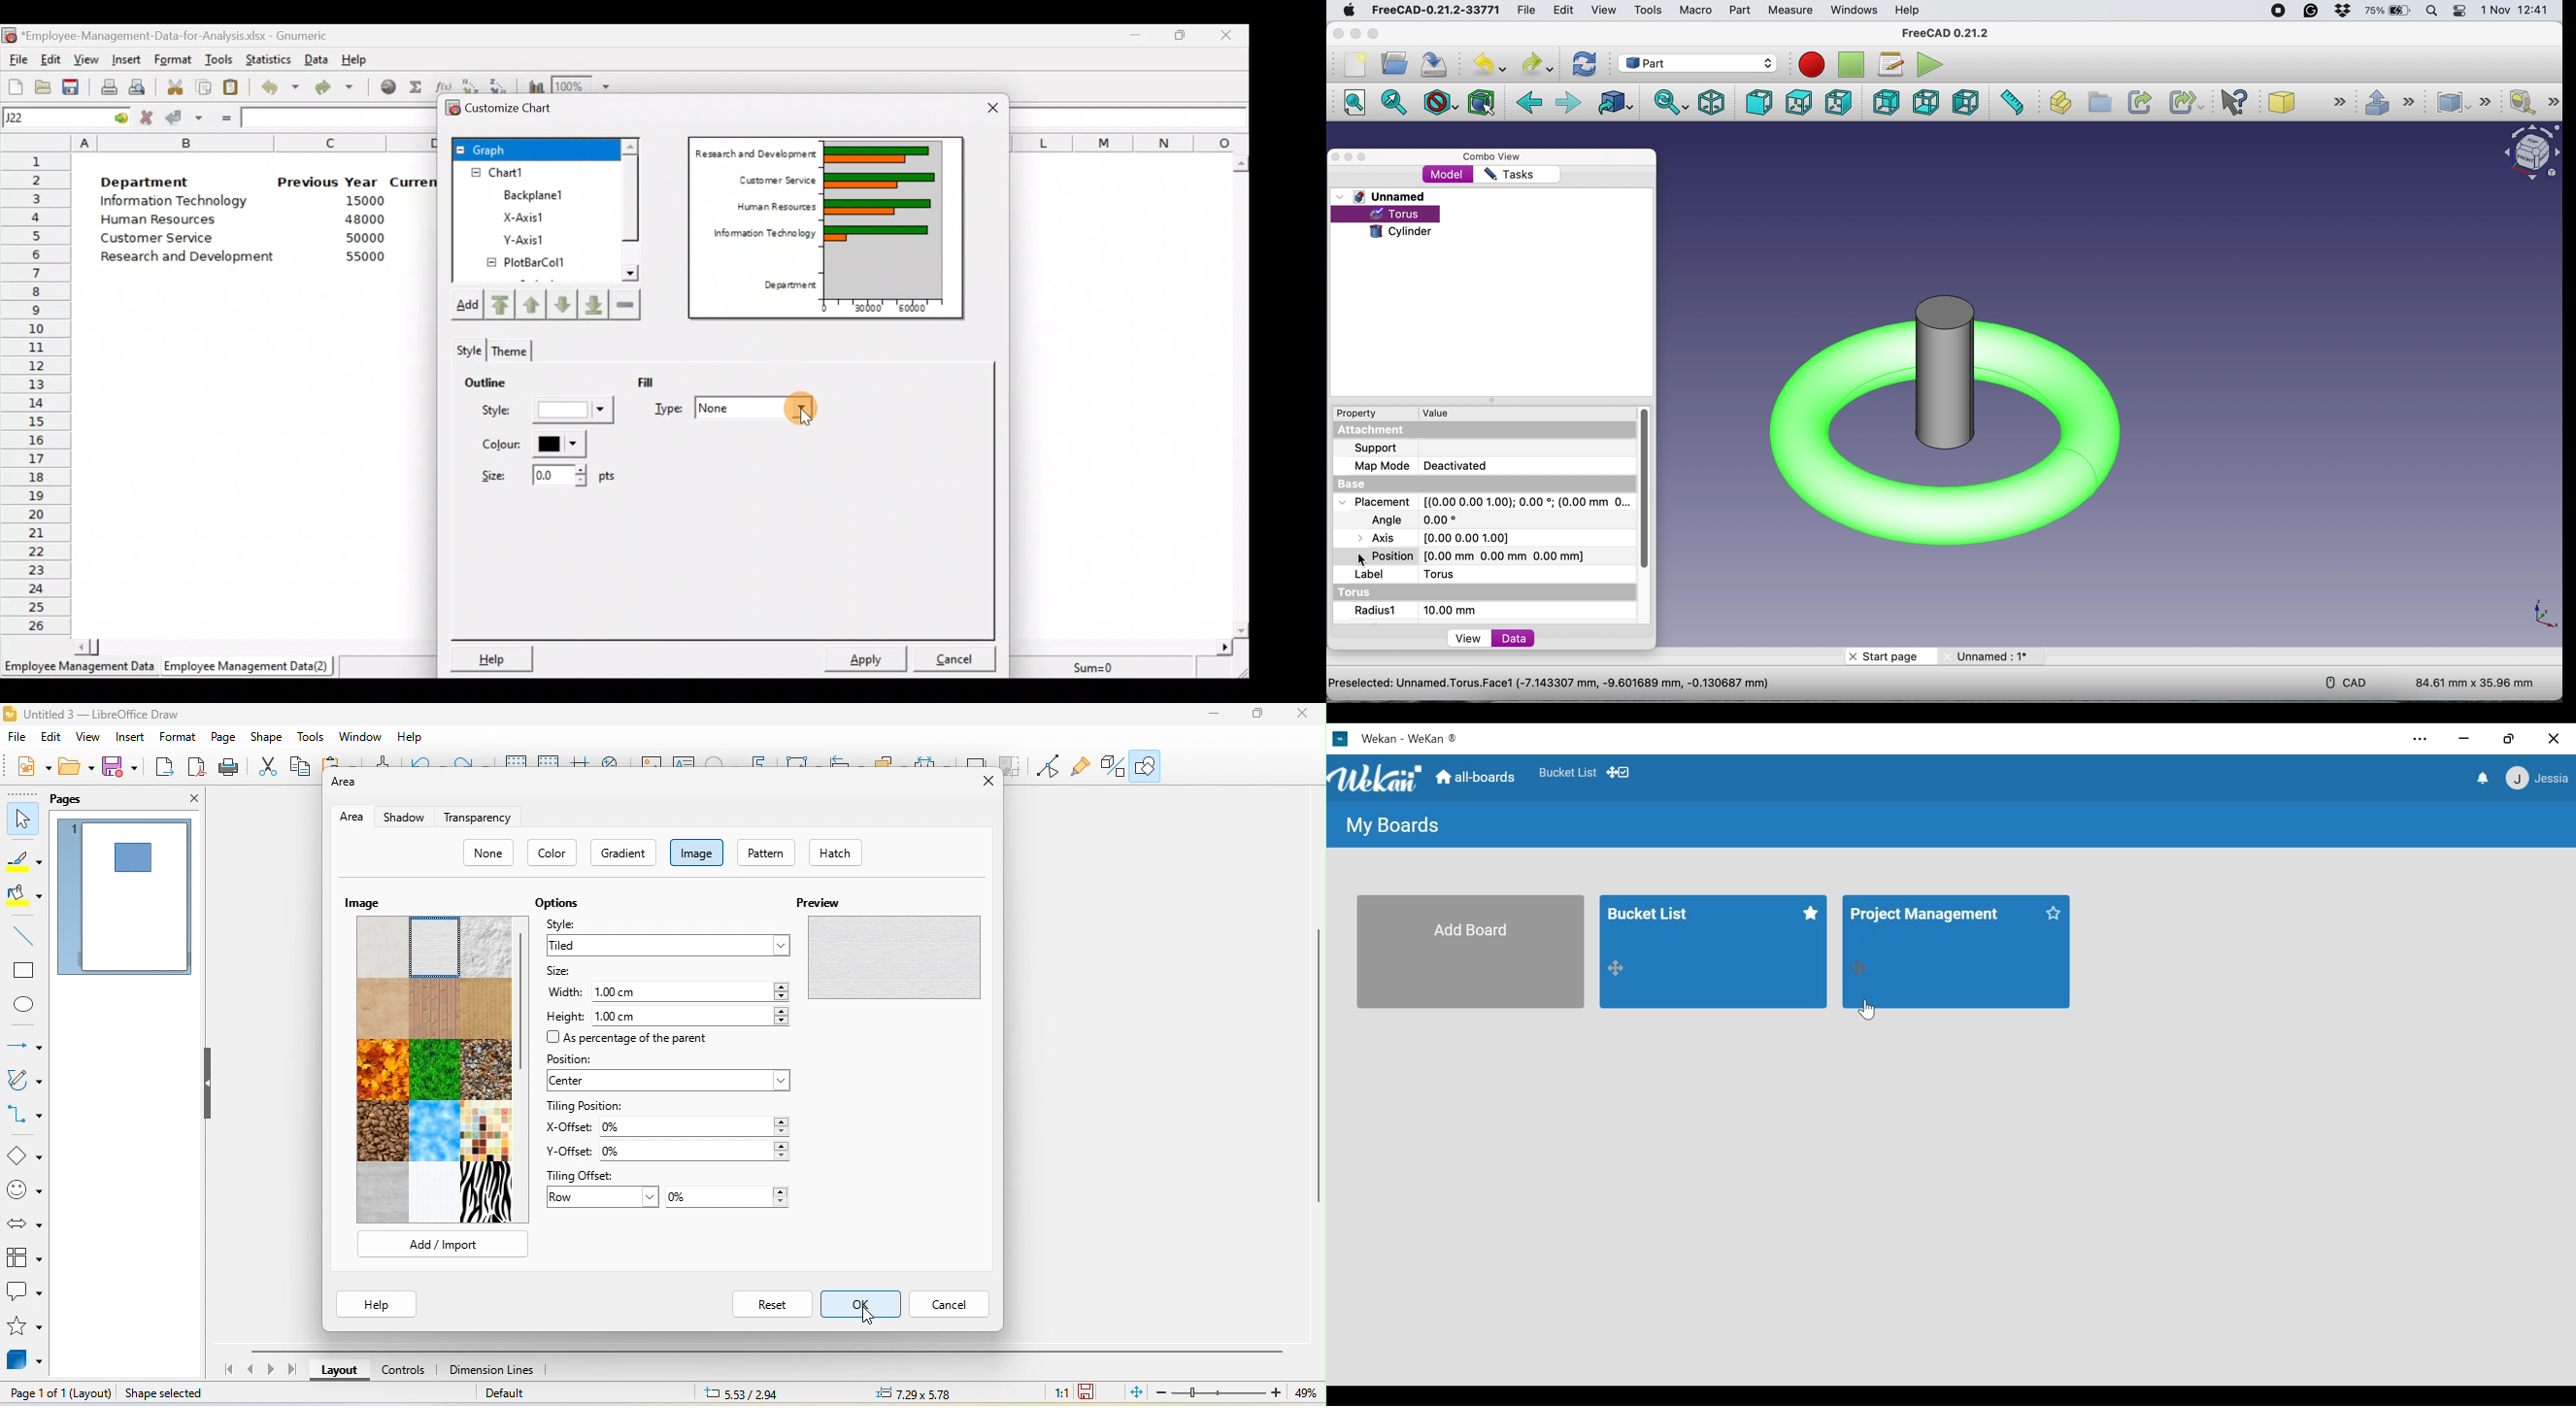 Image resolution: width=2576 pixels, height=1428 pixels. Describe the element at coordinates (380, 1305) in the screenshot. I see `help` at that location.